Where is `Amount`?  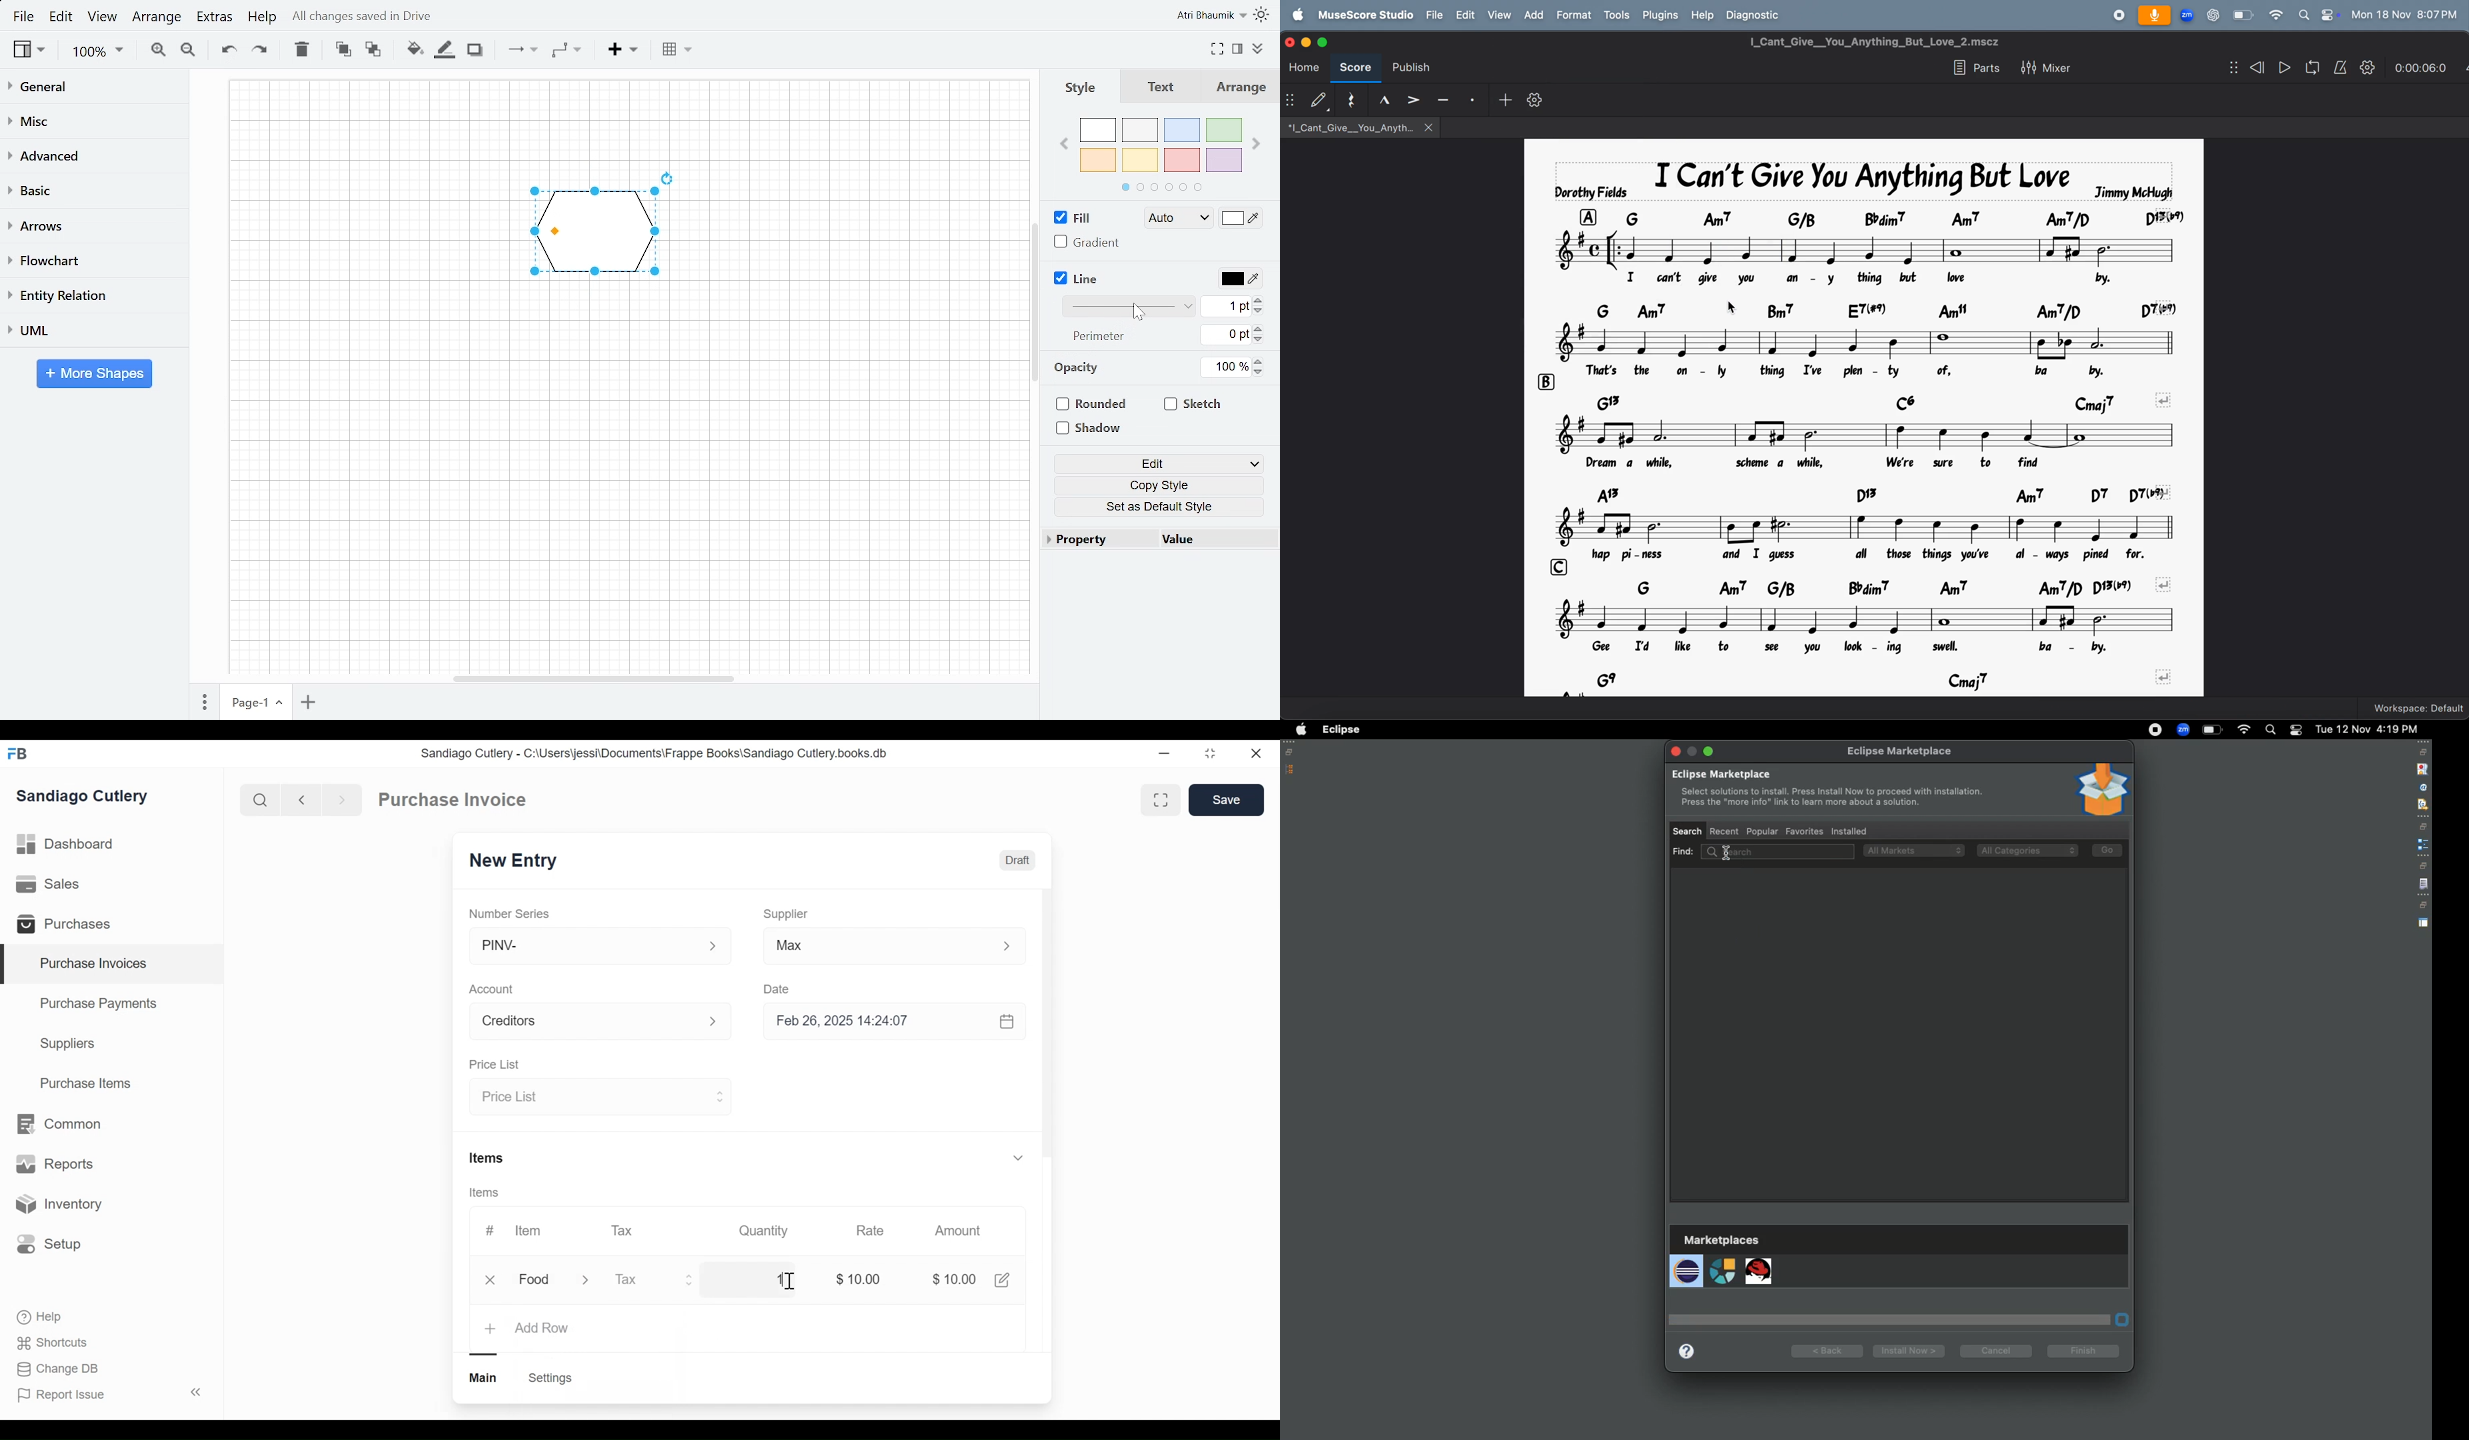 Amount is located at coordinates (961, 1231).